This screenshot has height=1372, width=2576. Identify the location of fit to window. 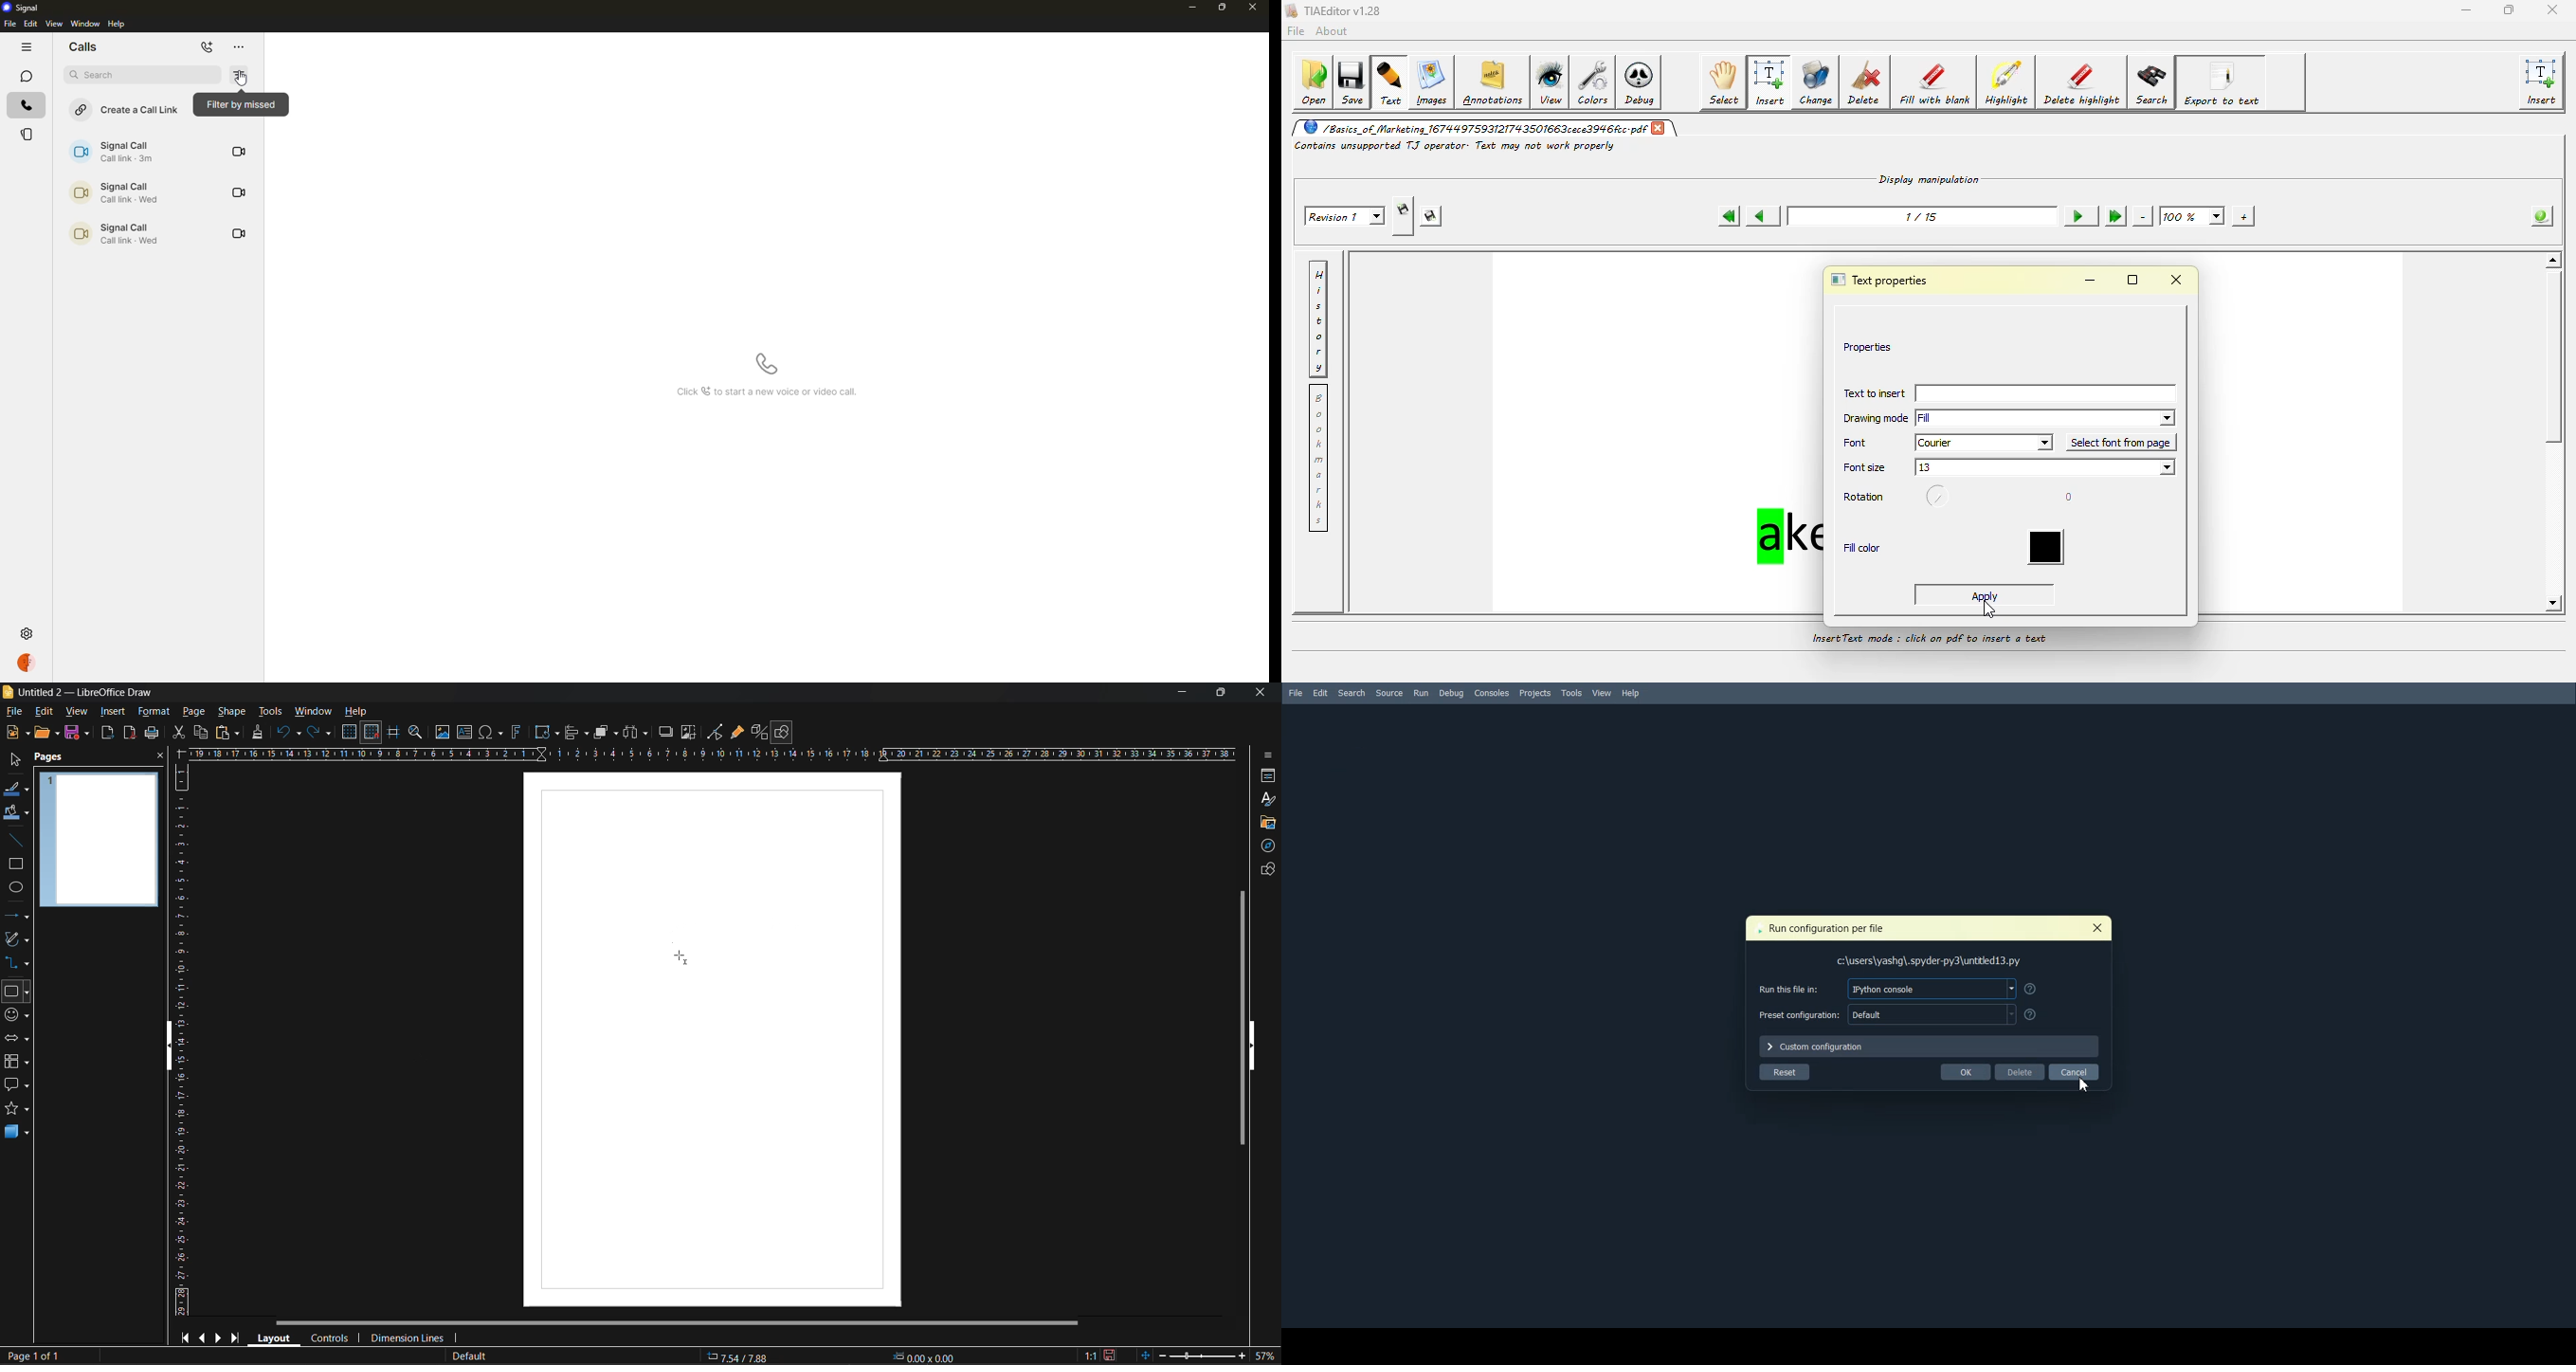
(1145, 1355).